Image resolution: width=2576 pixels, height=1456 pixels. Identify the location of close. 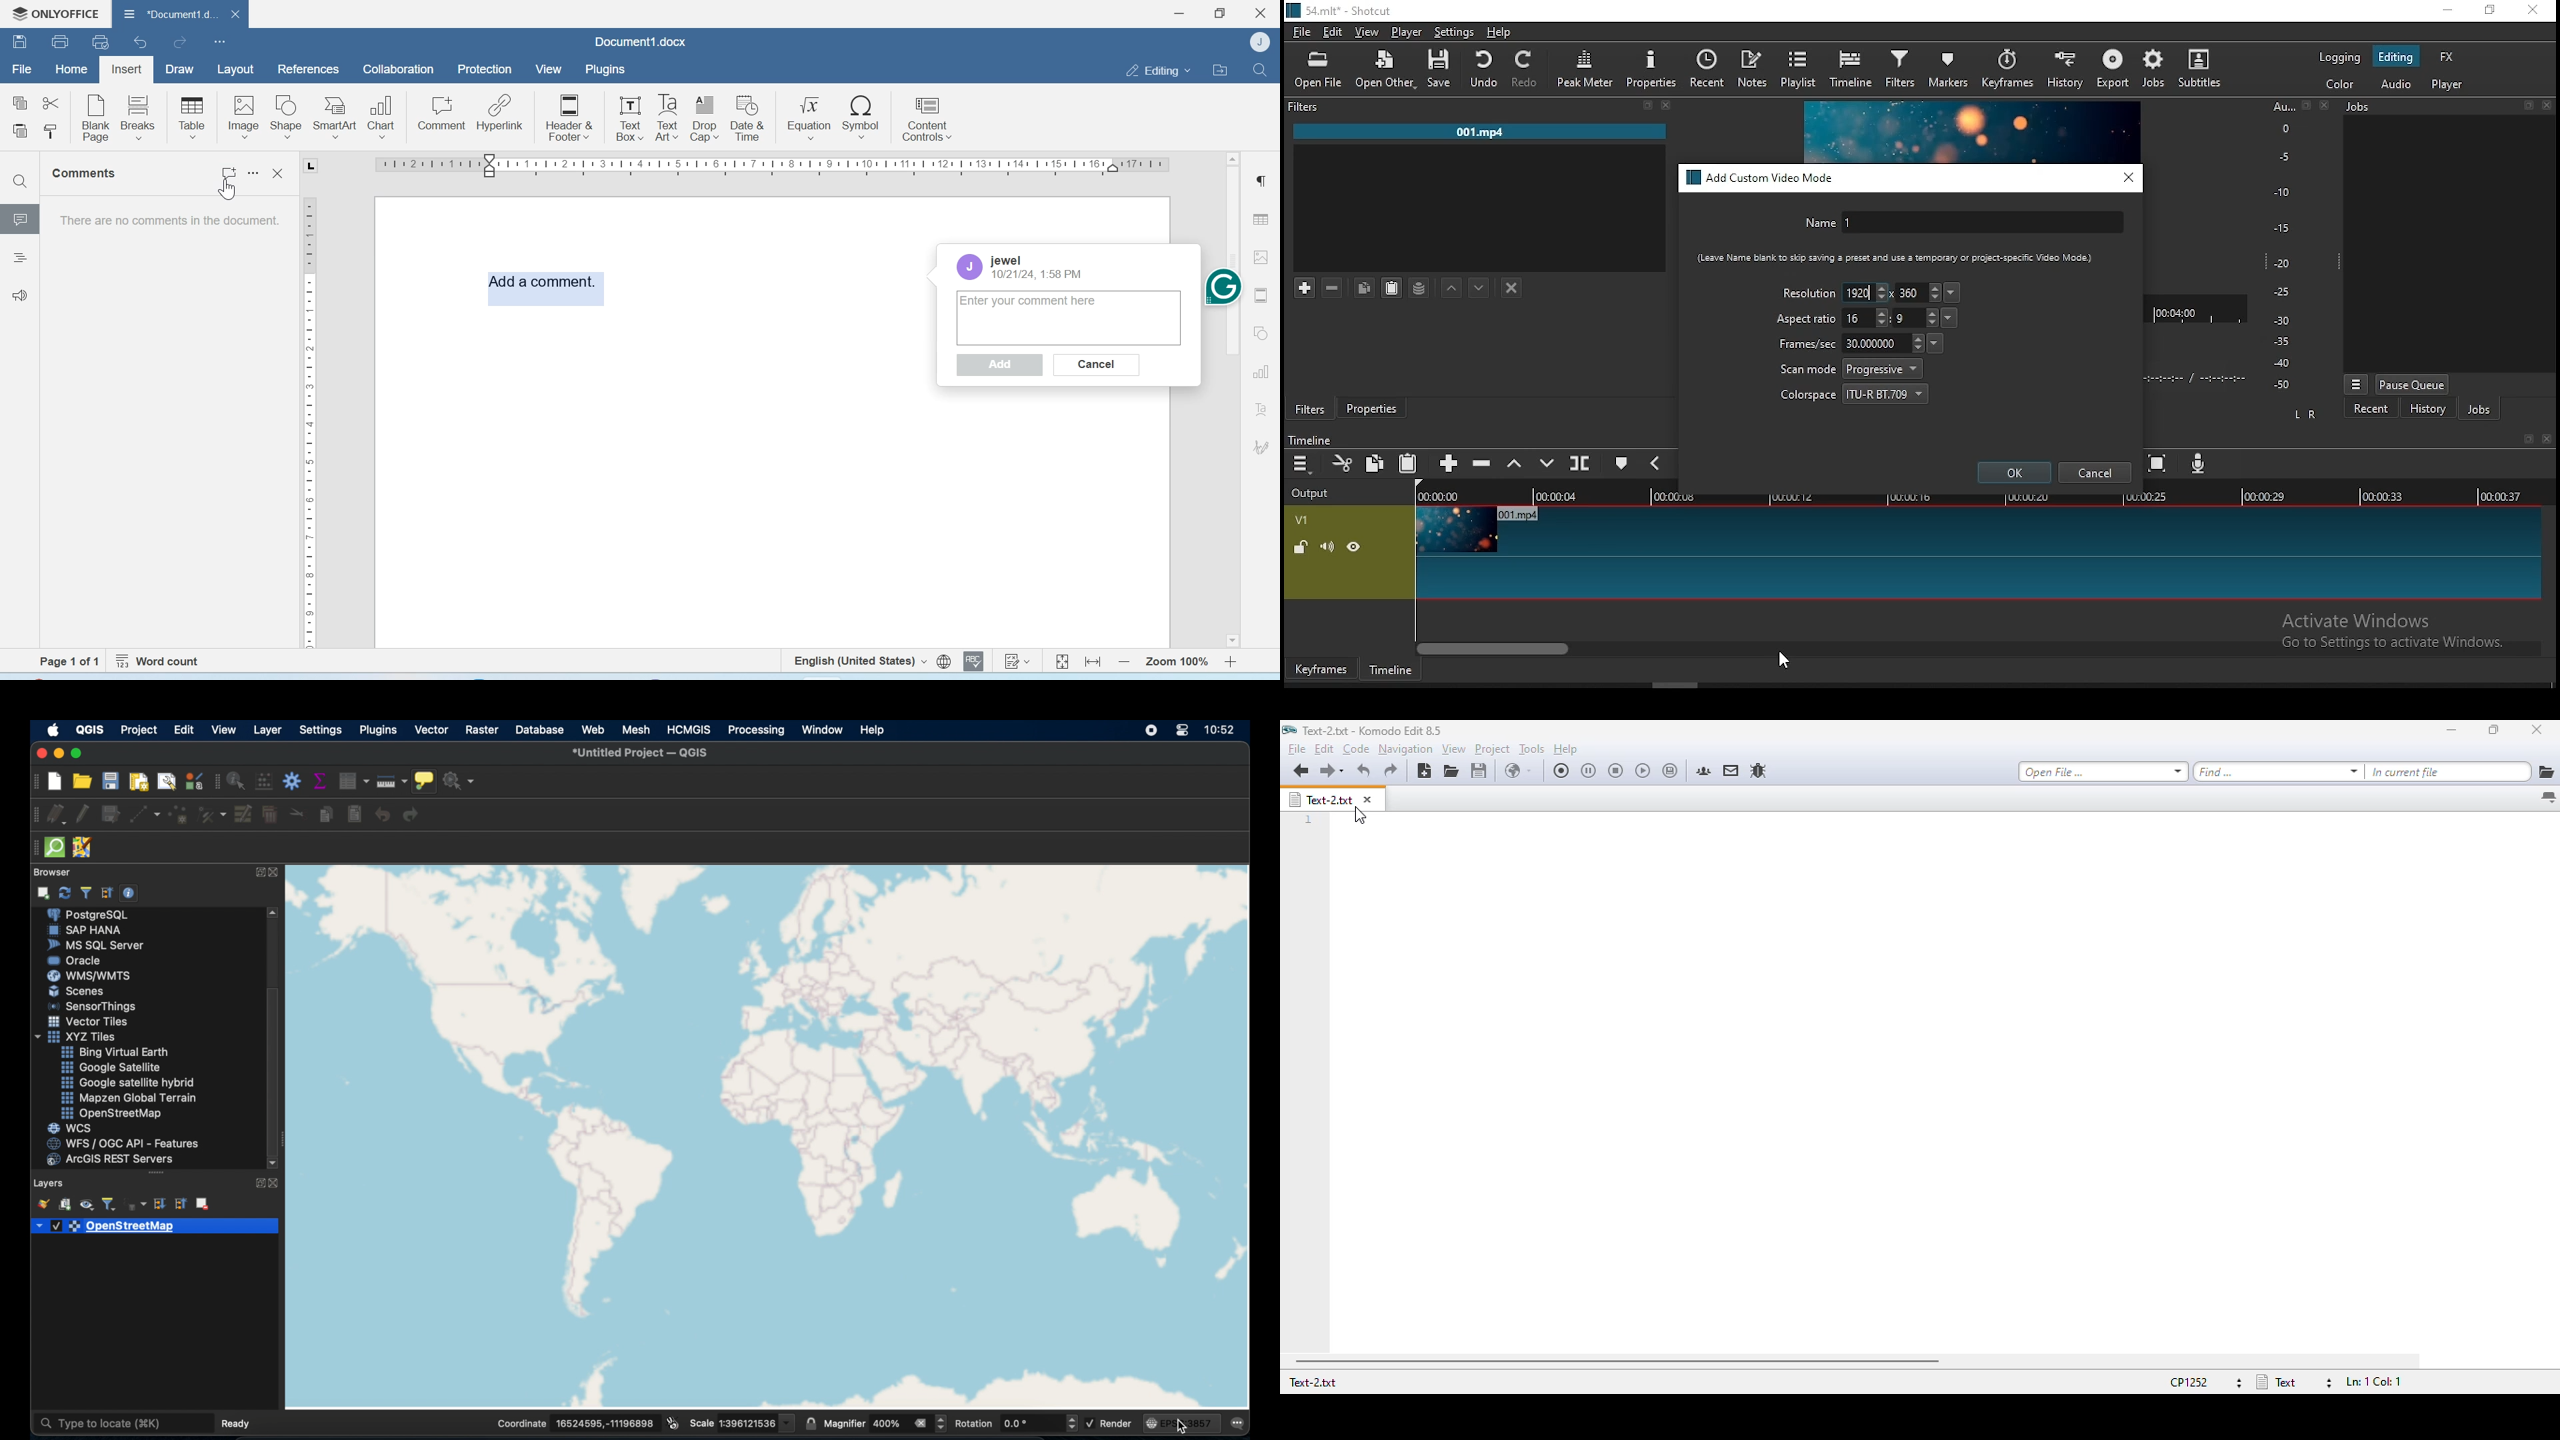
(1667, 105).